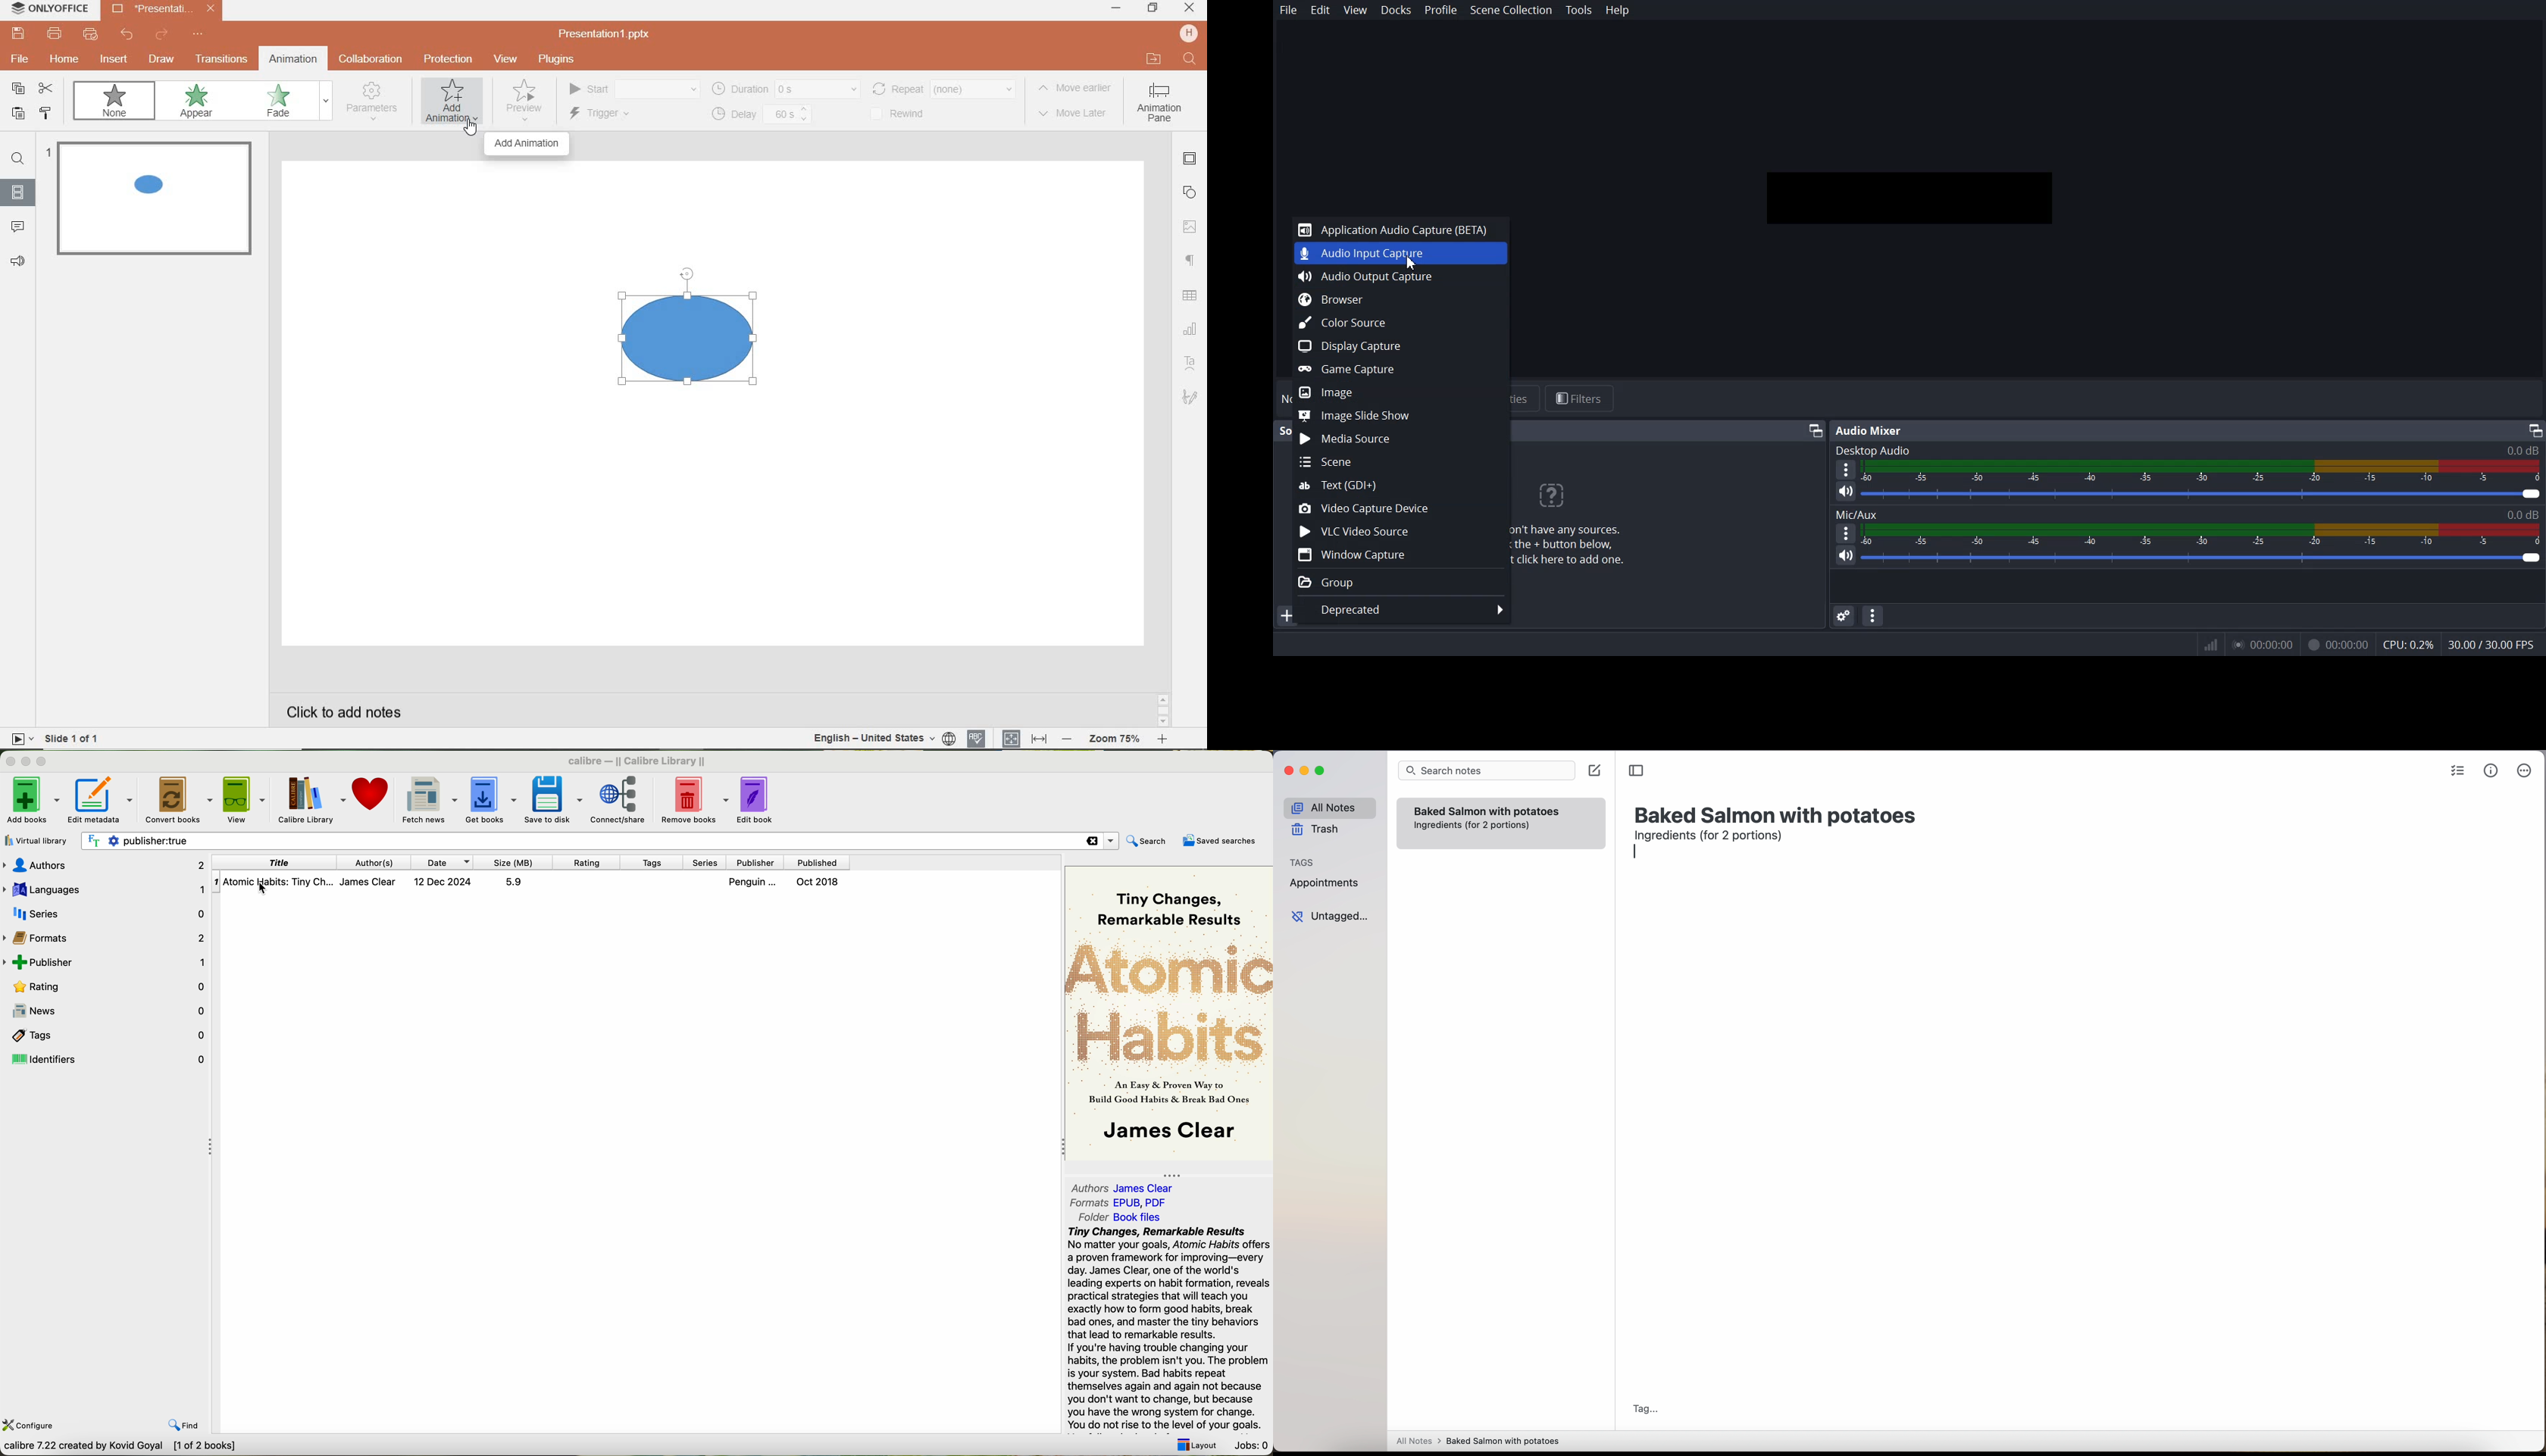 The height and width of the screenshot is (1456, 2548). Describe the element at coordinates (2201, 536) in the screenshot. I see `Volume Indicator` at that location.